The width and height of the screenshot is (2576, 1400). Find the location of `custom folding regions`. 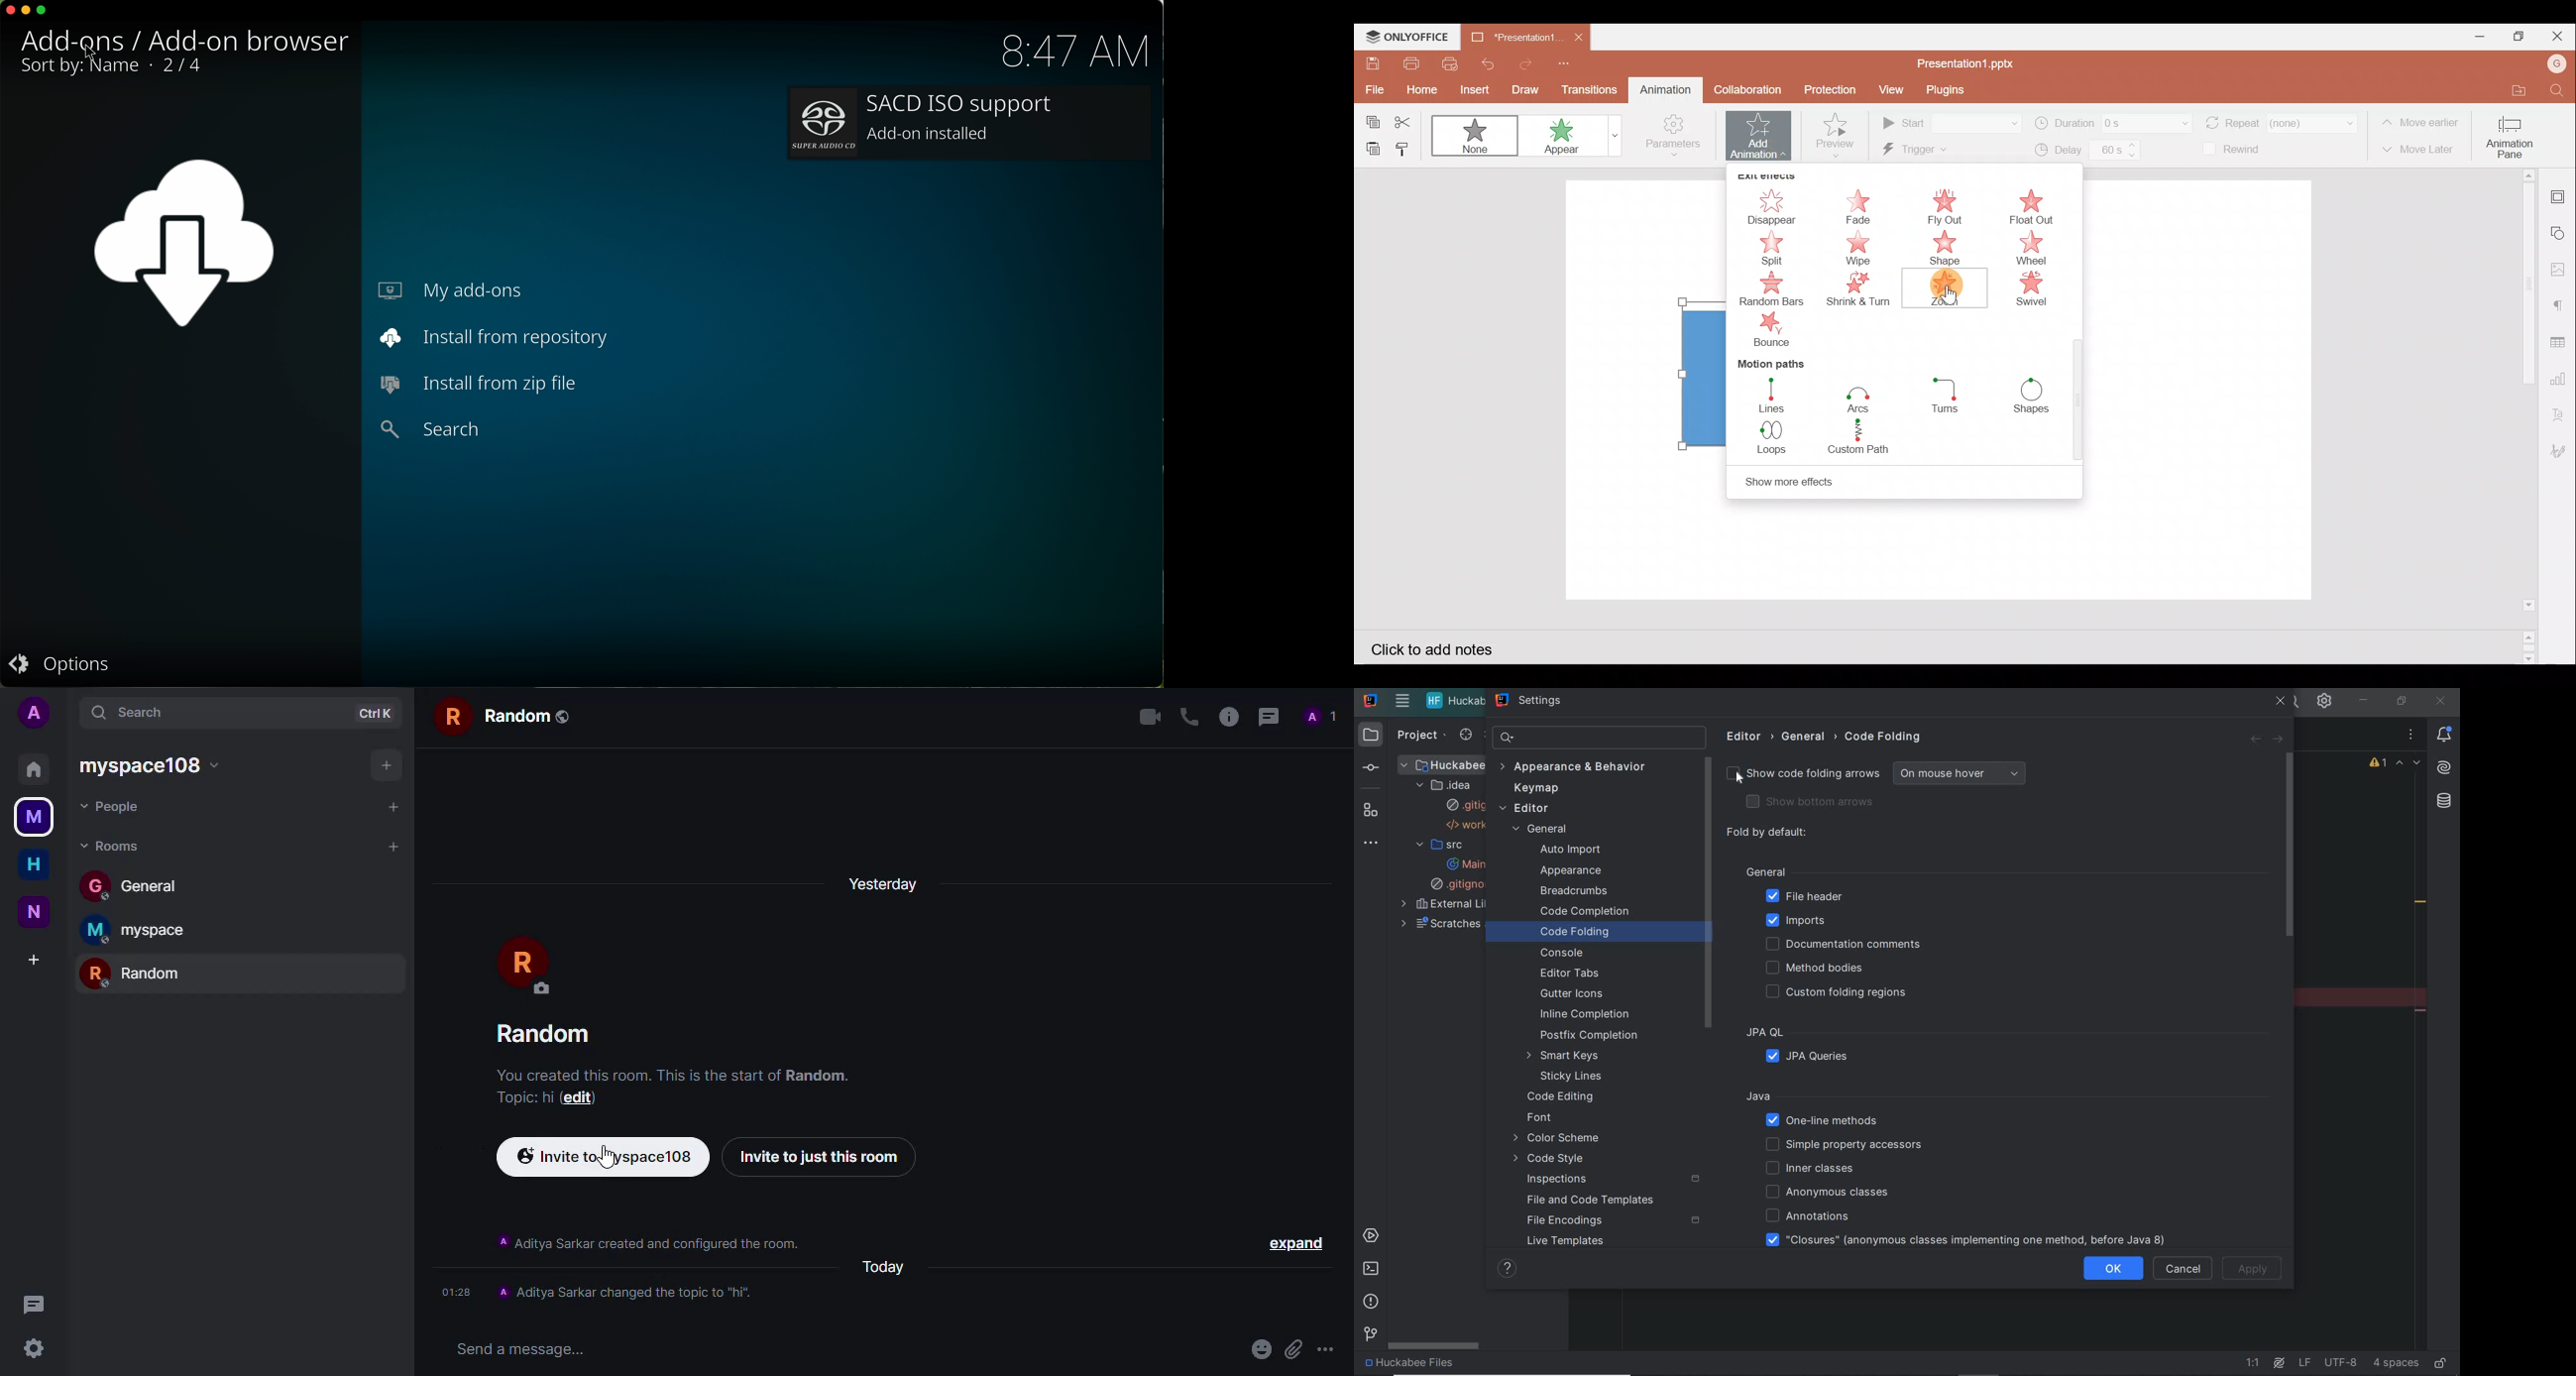

custom folding regions is located at coordinates (1843, 994).